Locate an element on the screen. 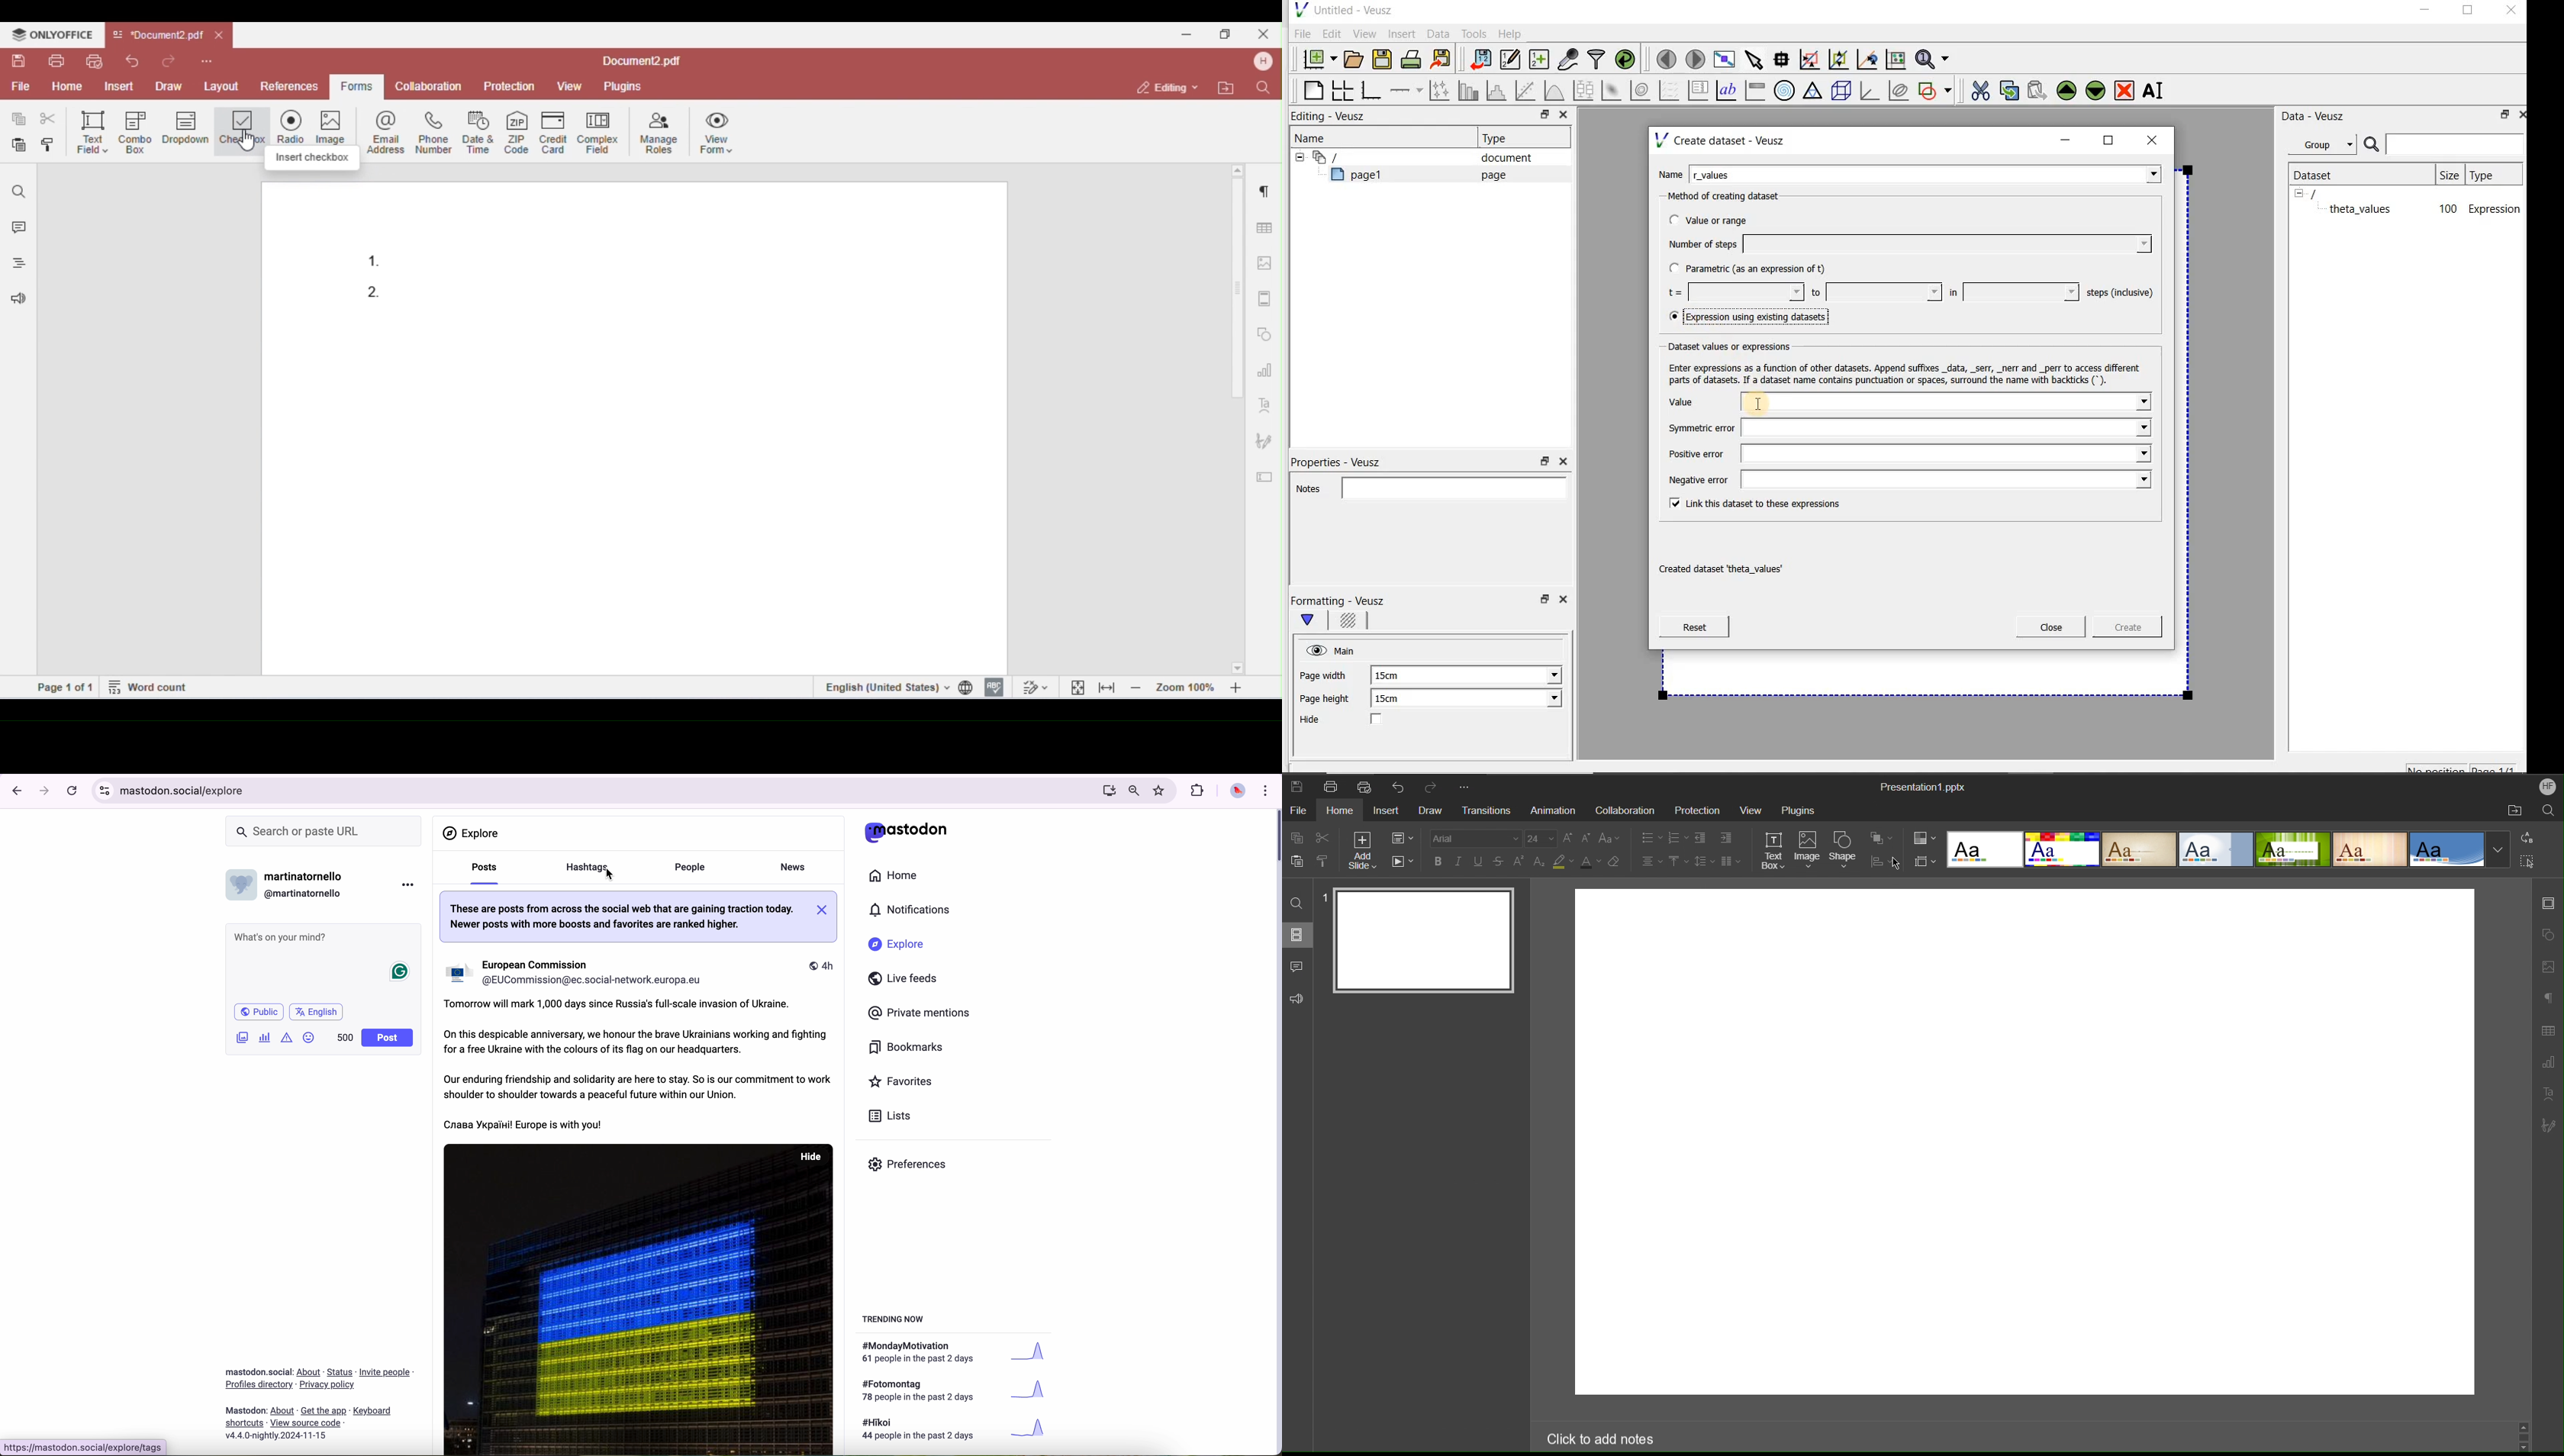  link is located at coordinates (328, 1384).